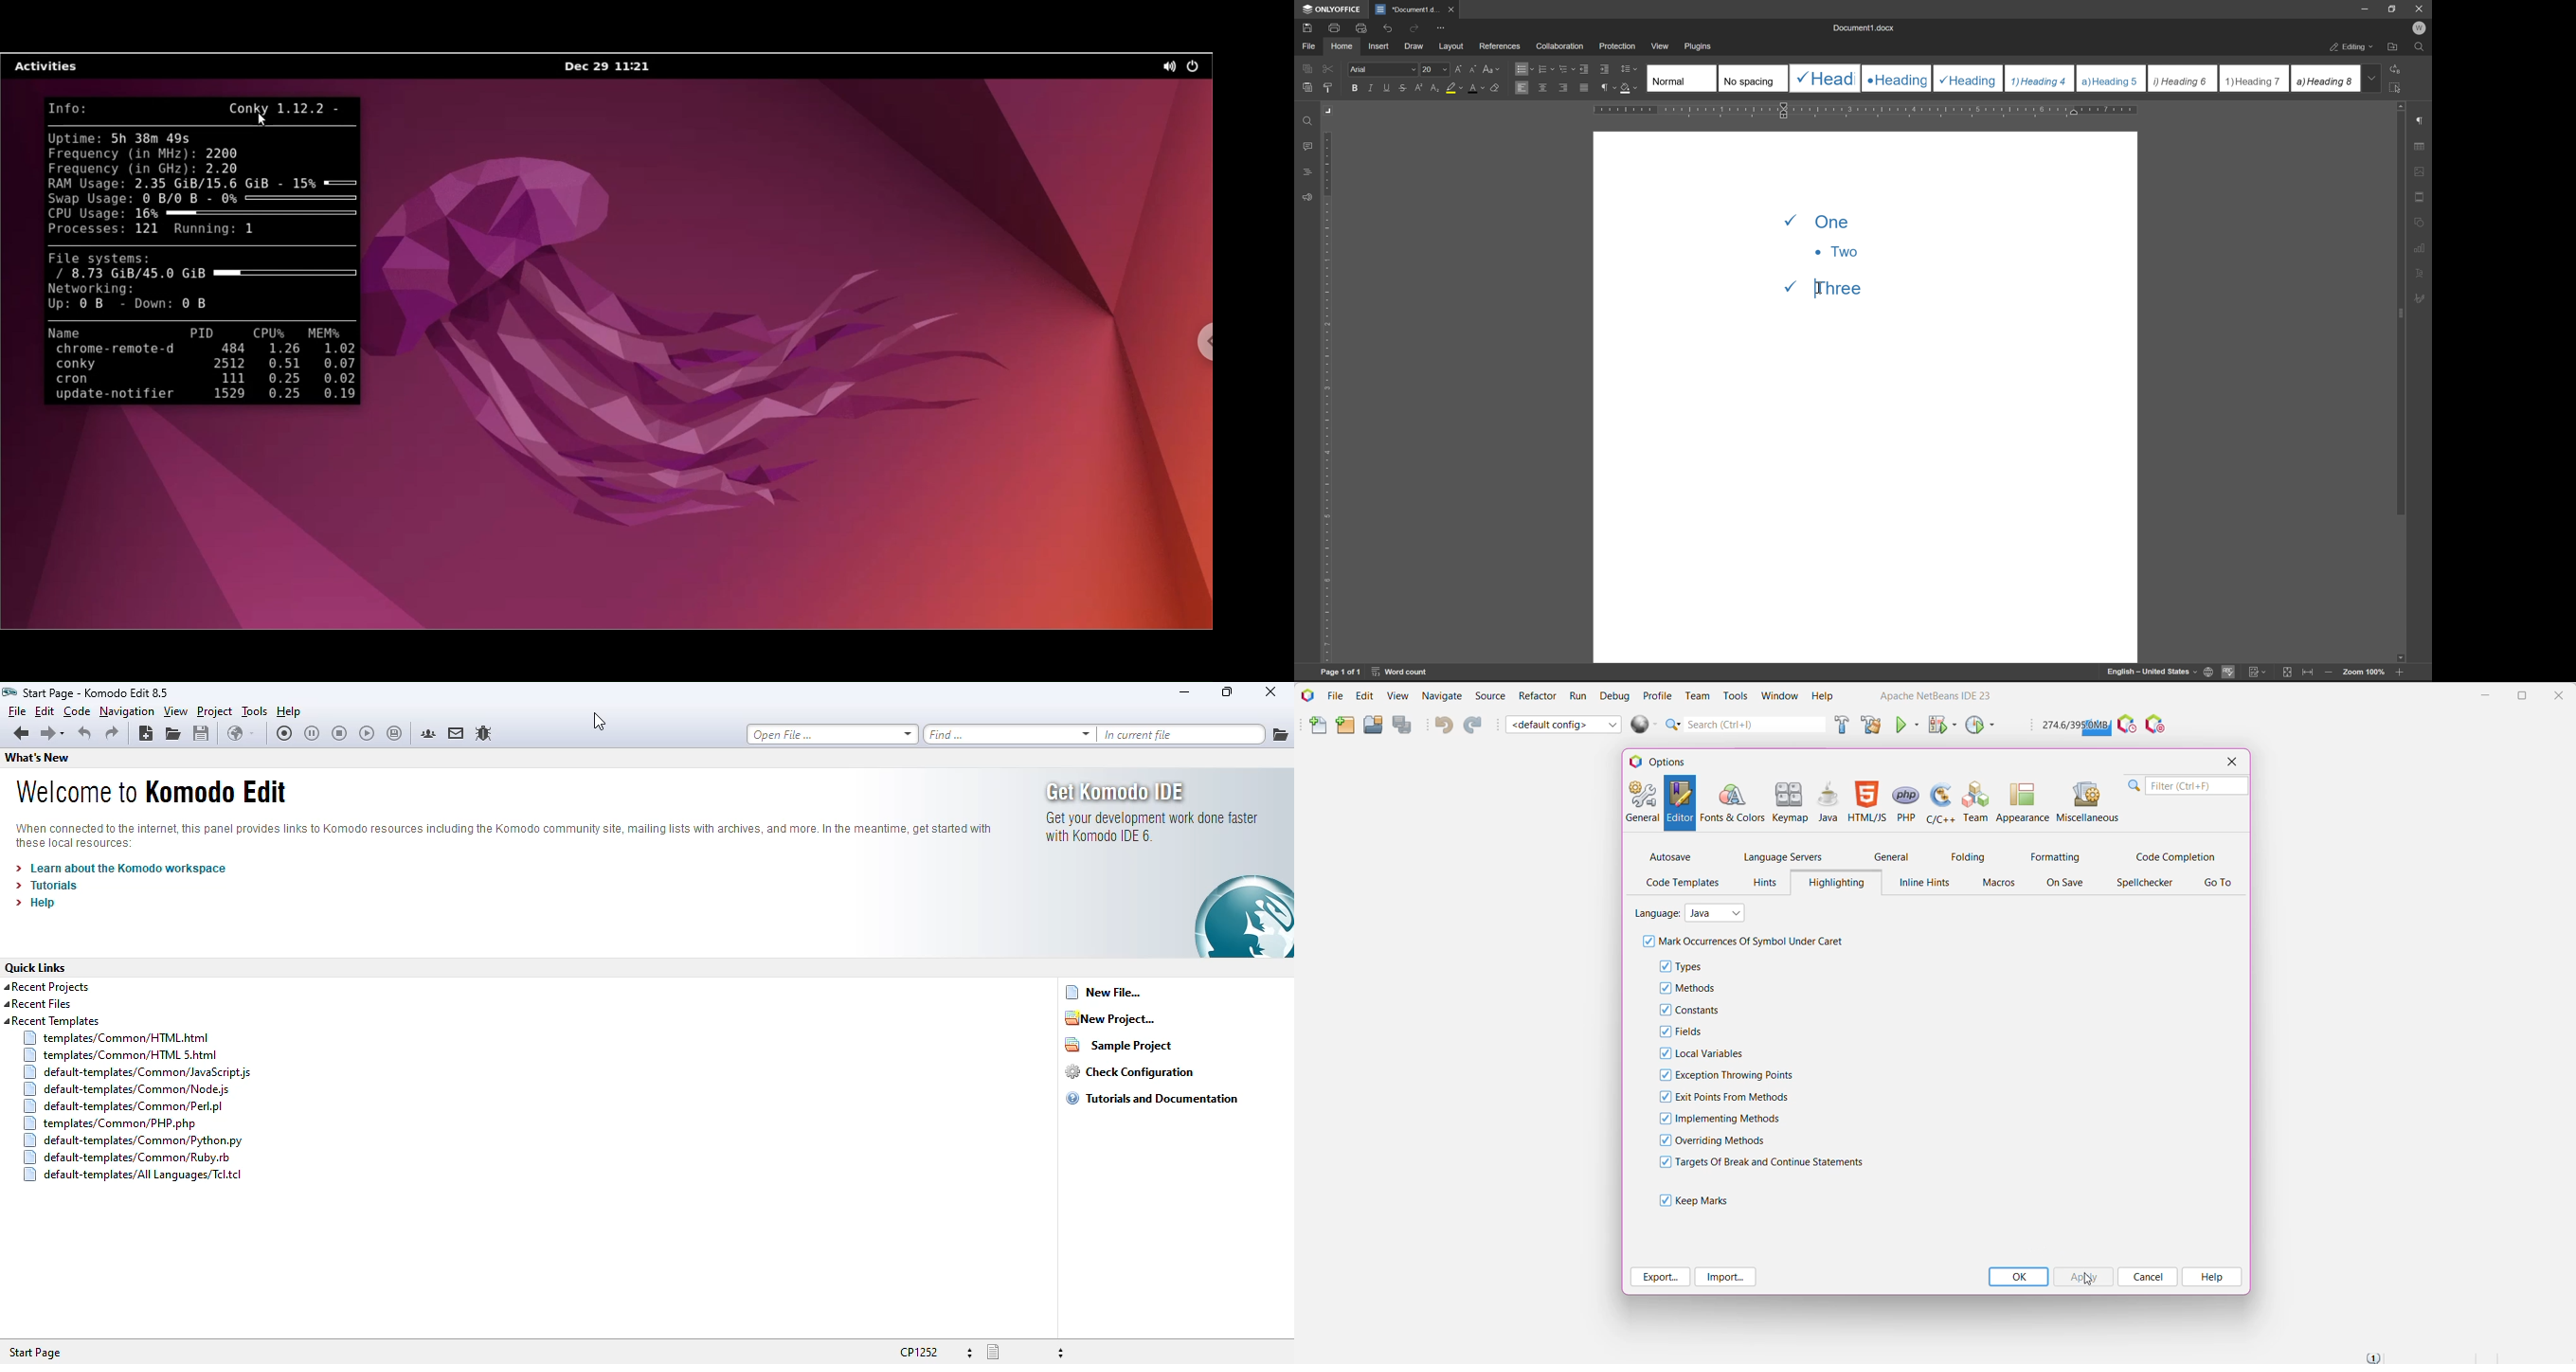 The image size is (2576, 1372). Describe the element at coordinates (2420, 121) in the screenshot. I see `paragraph settings` at that location.